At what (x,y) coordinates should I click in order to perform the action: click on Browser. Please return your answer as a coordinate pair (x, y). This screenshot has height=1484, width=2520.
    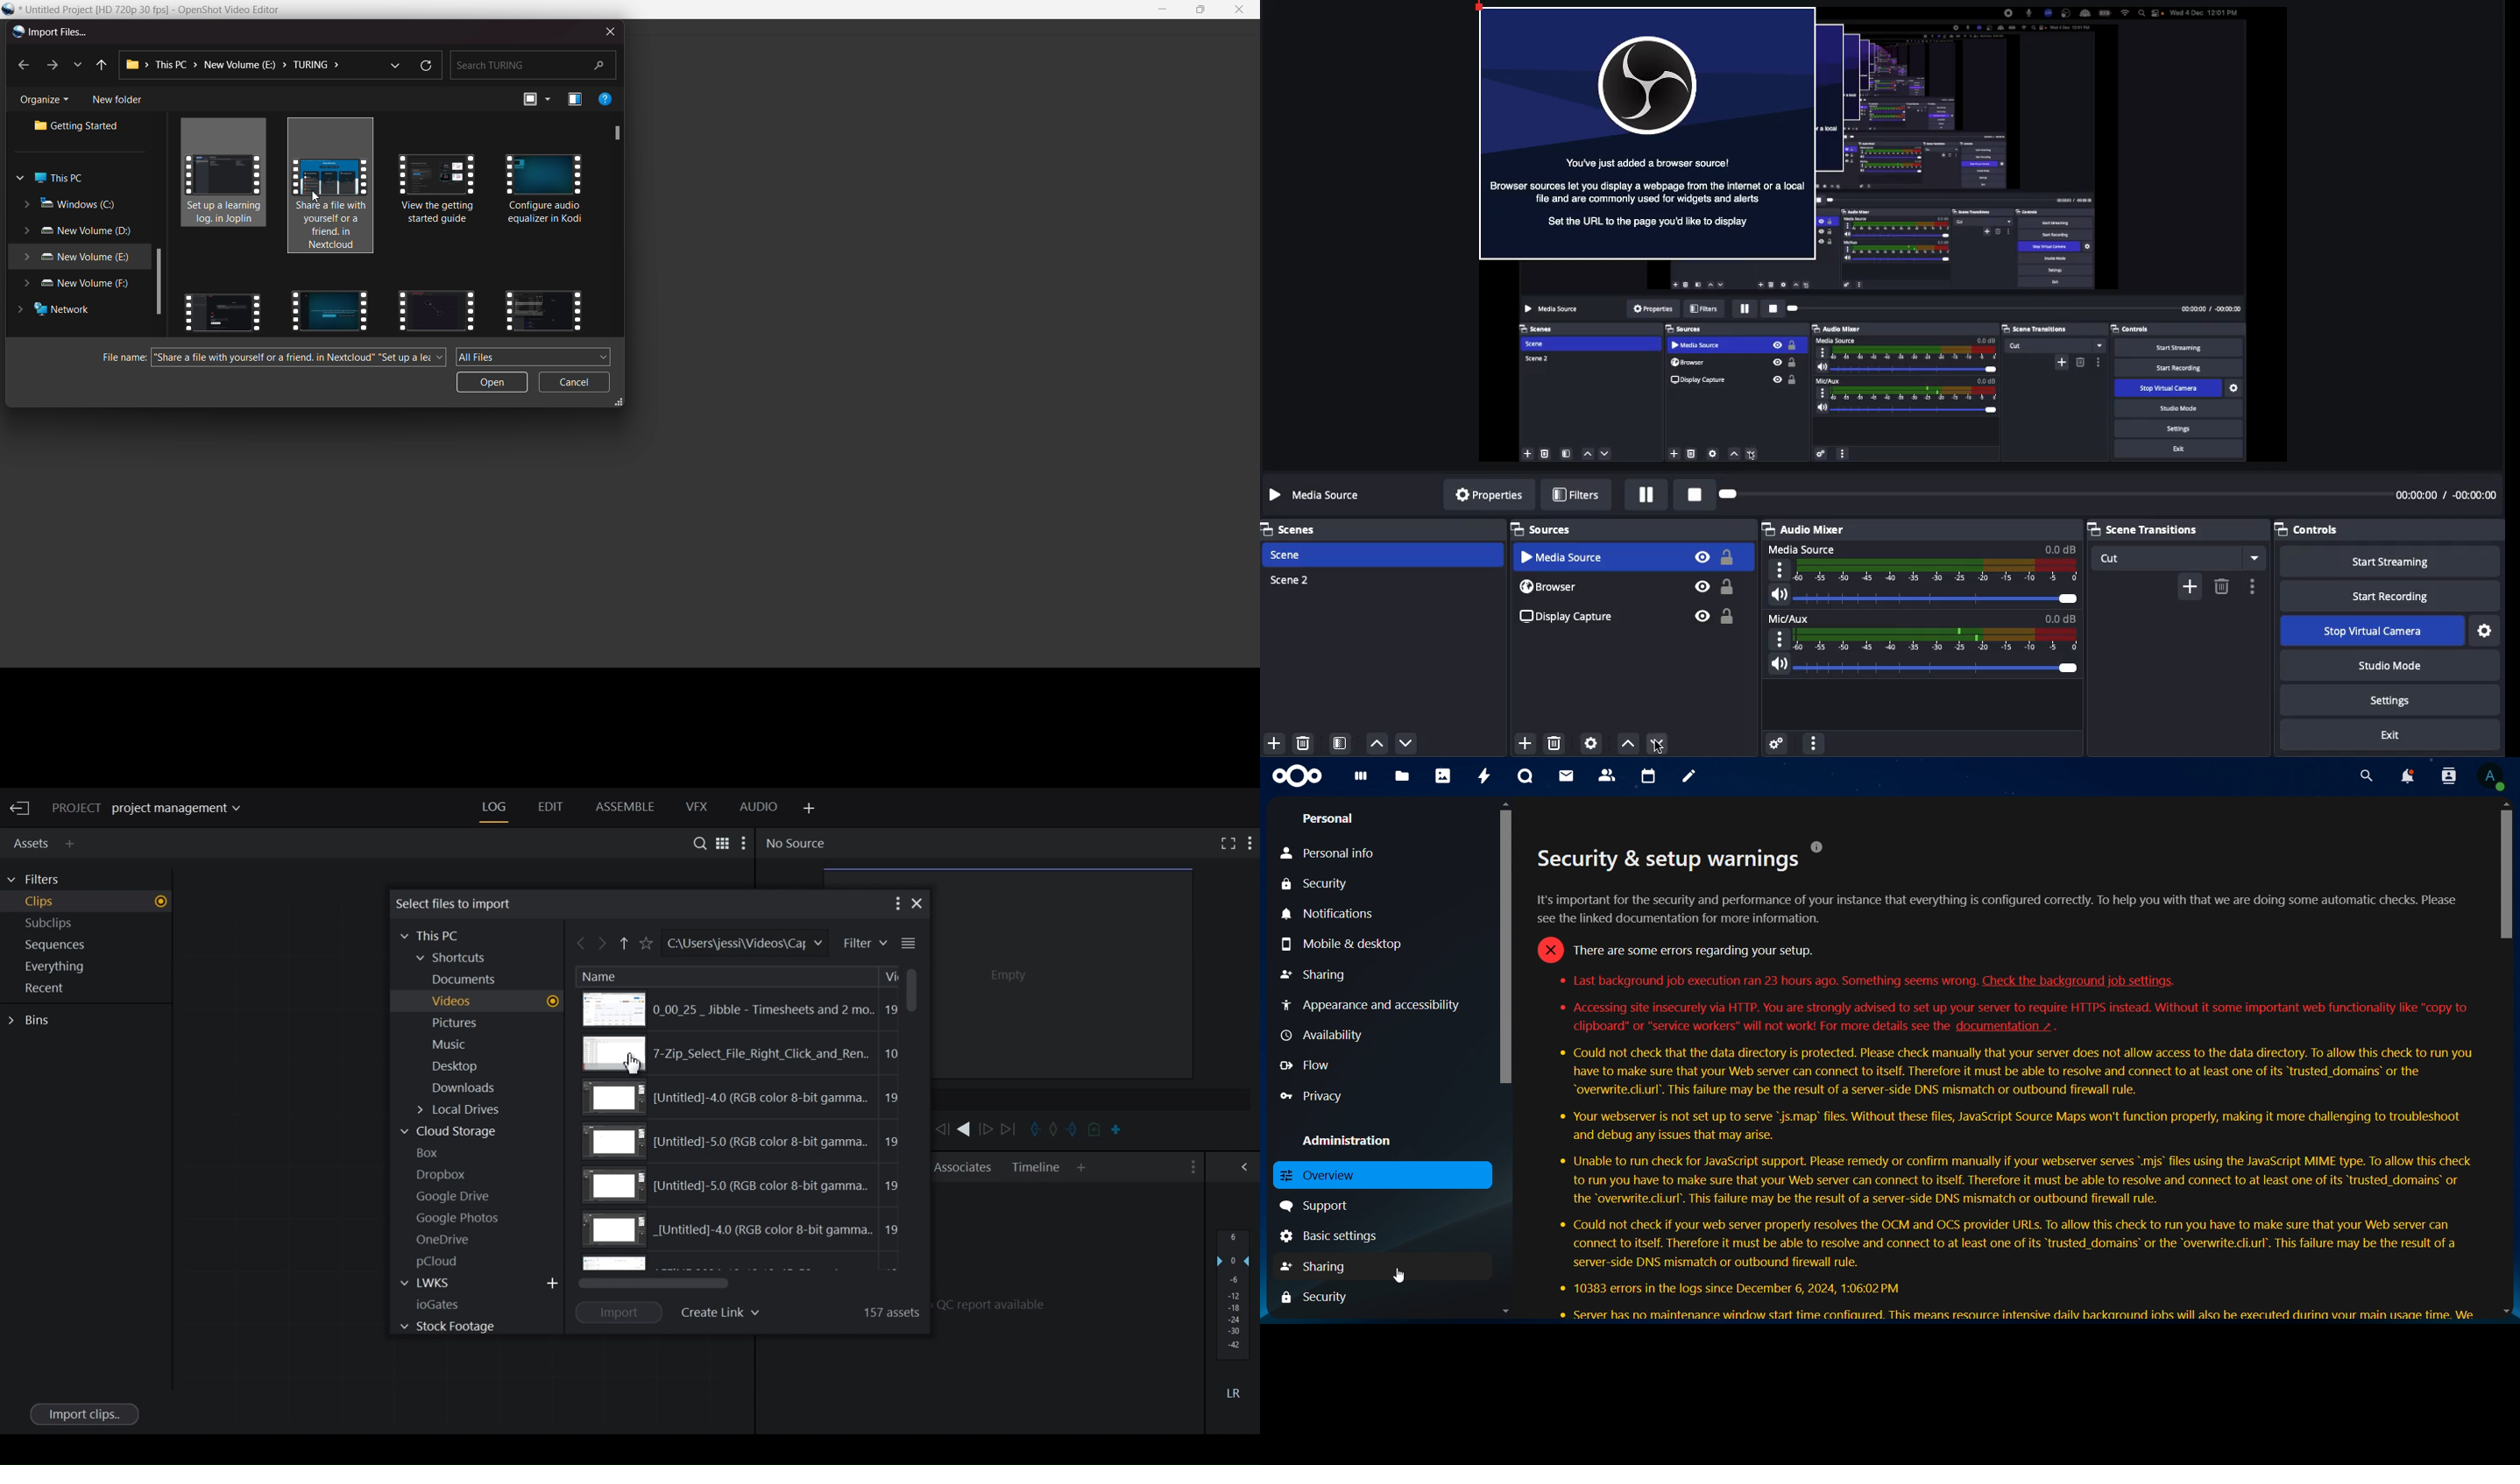
    Looking at the image, I should click on (1548, 587).